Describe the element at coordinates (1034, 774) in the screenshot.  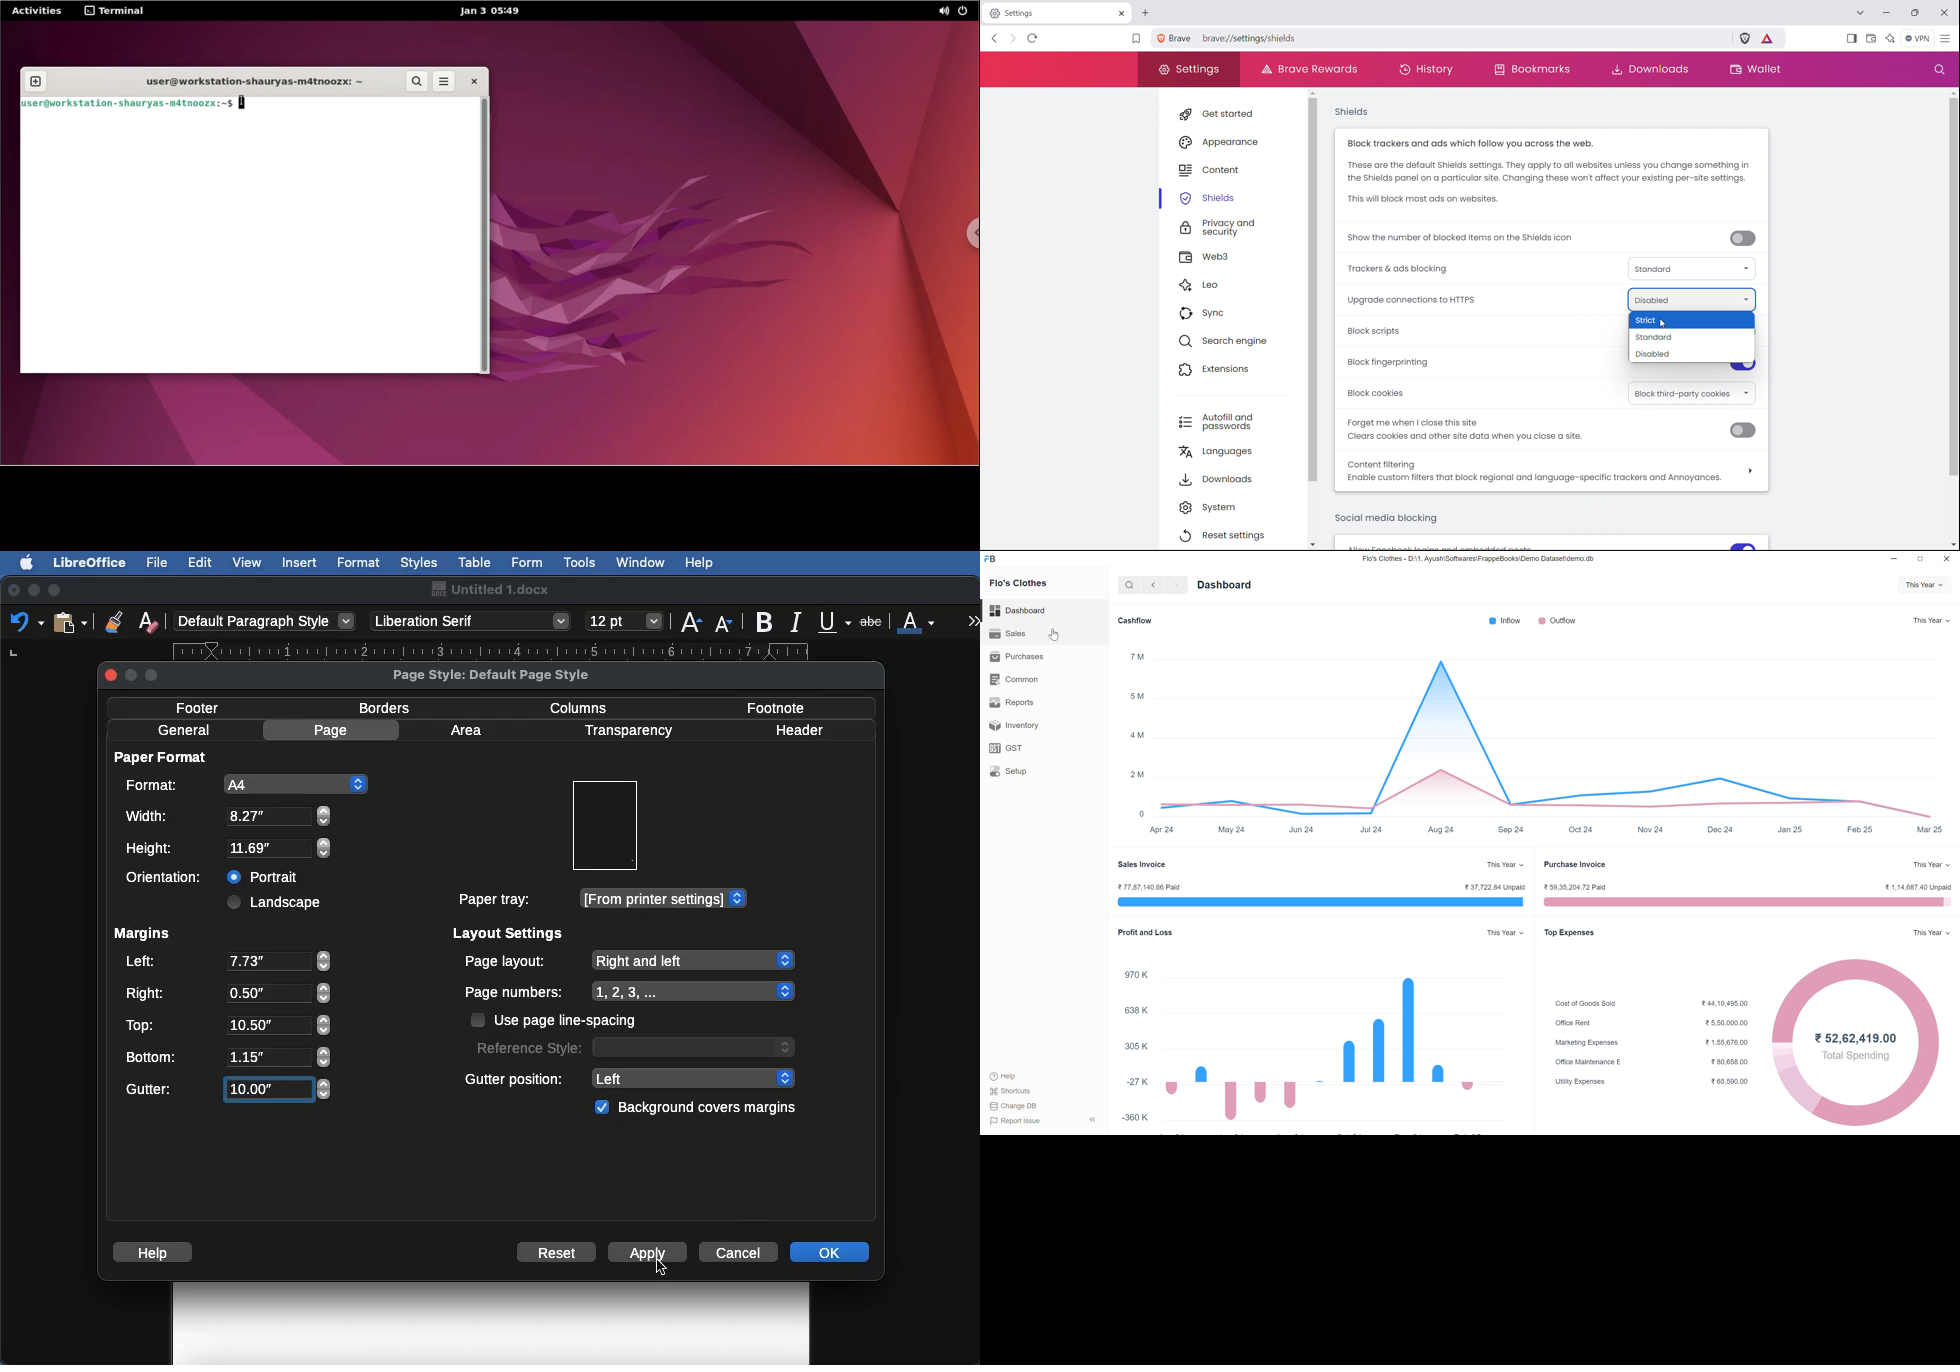
I see `Setup` at that location.